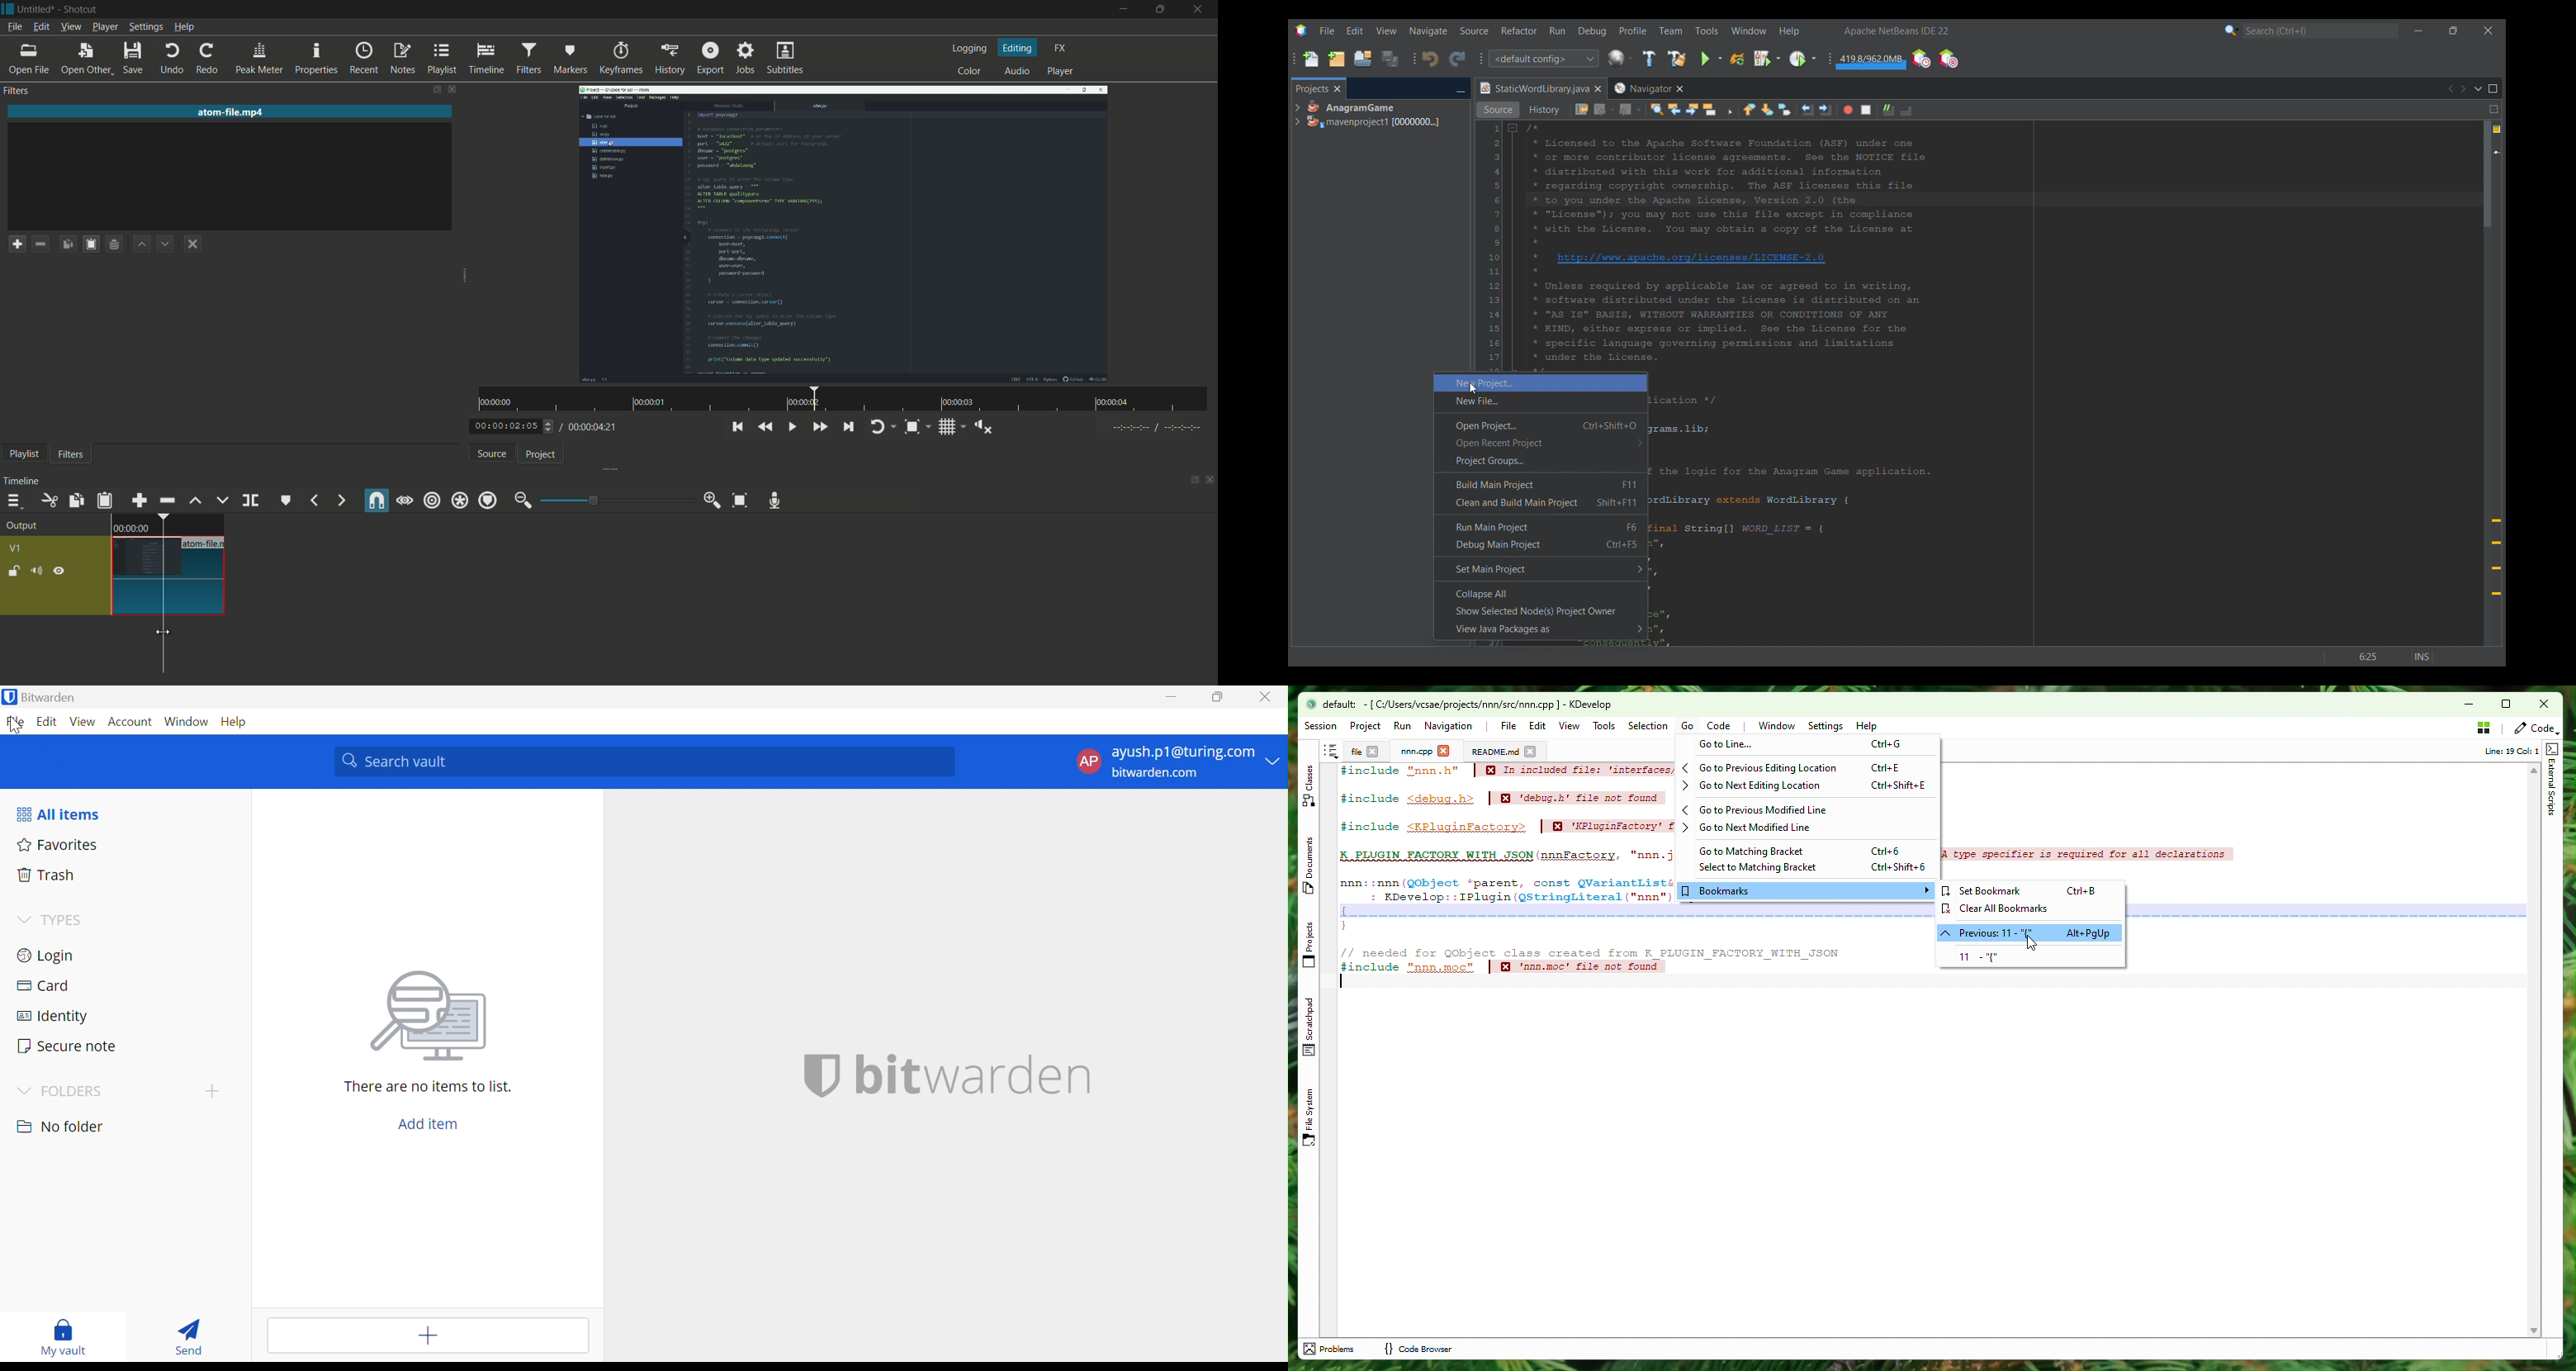  Describe the element at coordinates (1848, 110) in the screenshot. I see `Start macro recording` at that location.